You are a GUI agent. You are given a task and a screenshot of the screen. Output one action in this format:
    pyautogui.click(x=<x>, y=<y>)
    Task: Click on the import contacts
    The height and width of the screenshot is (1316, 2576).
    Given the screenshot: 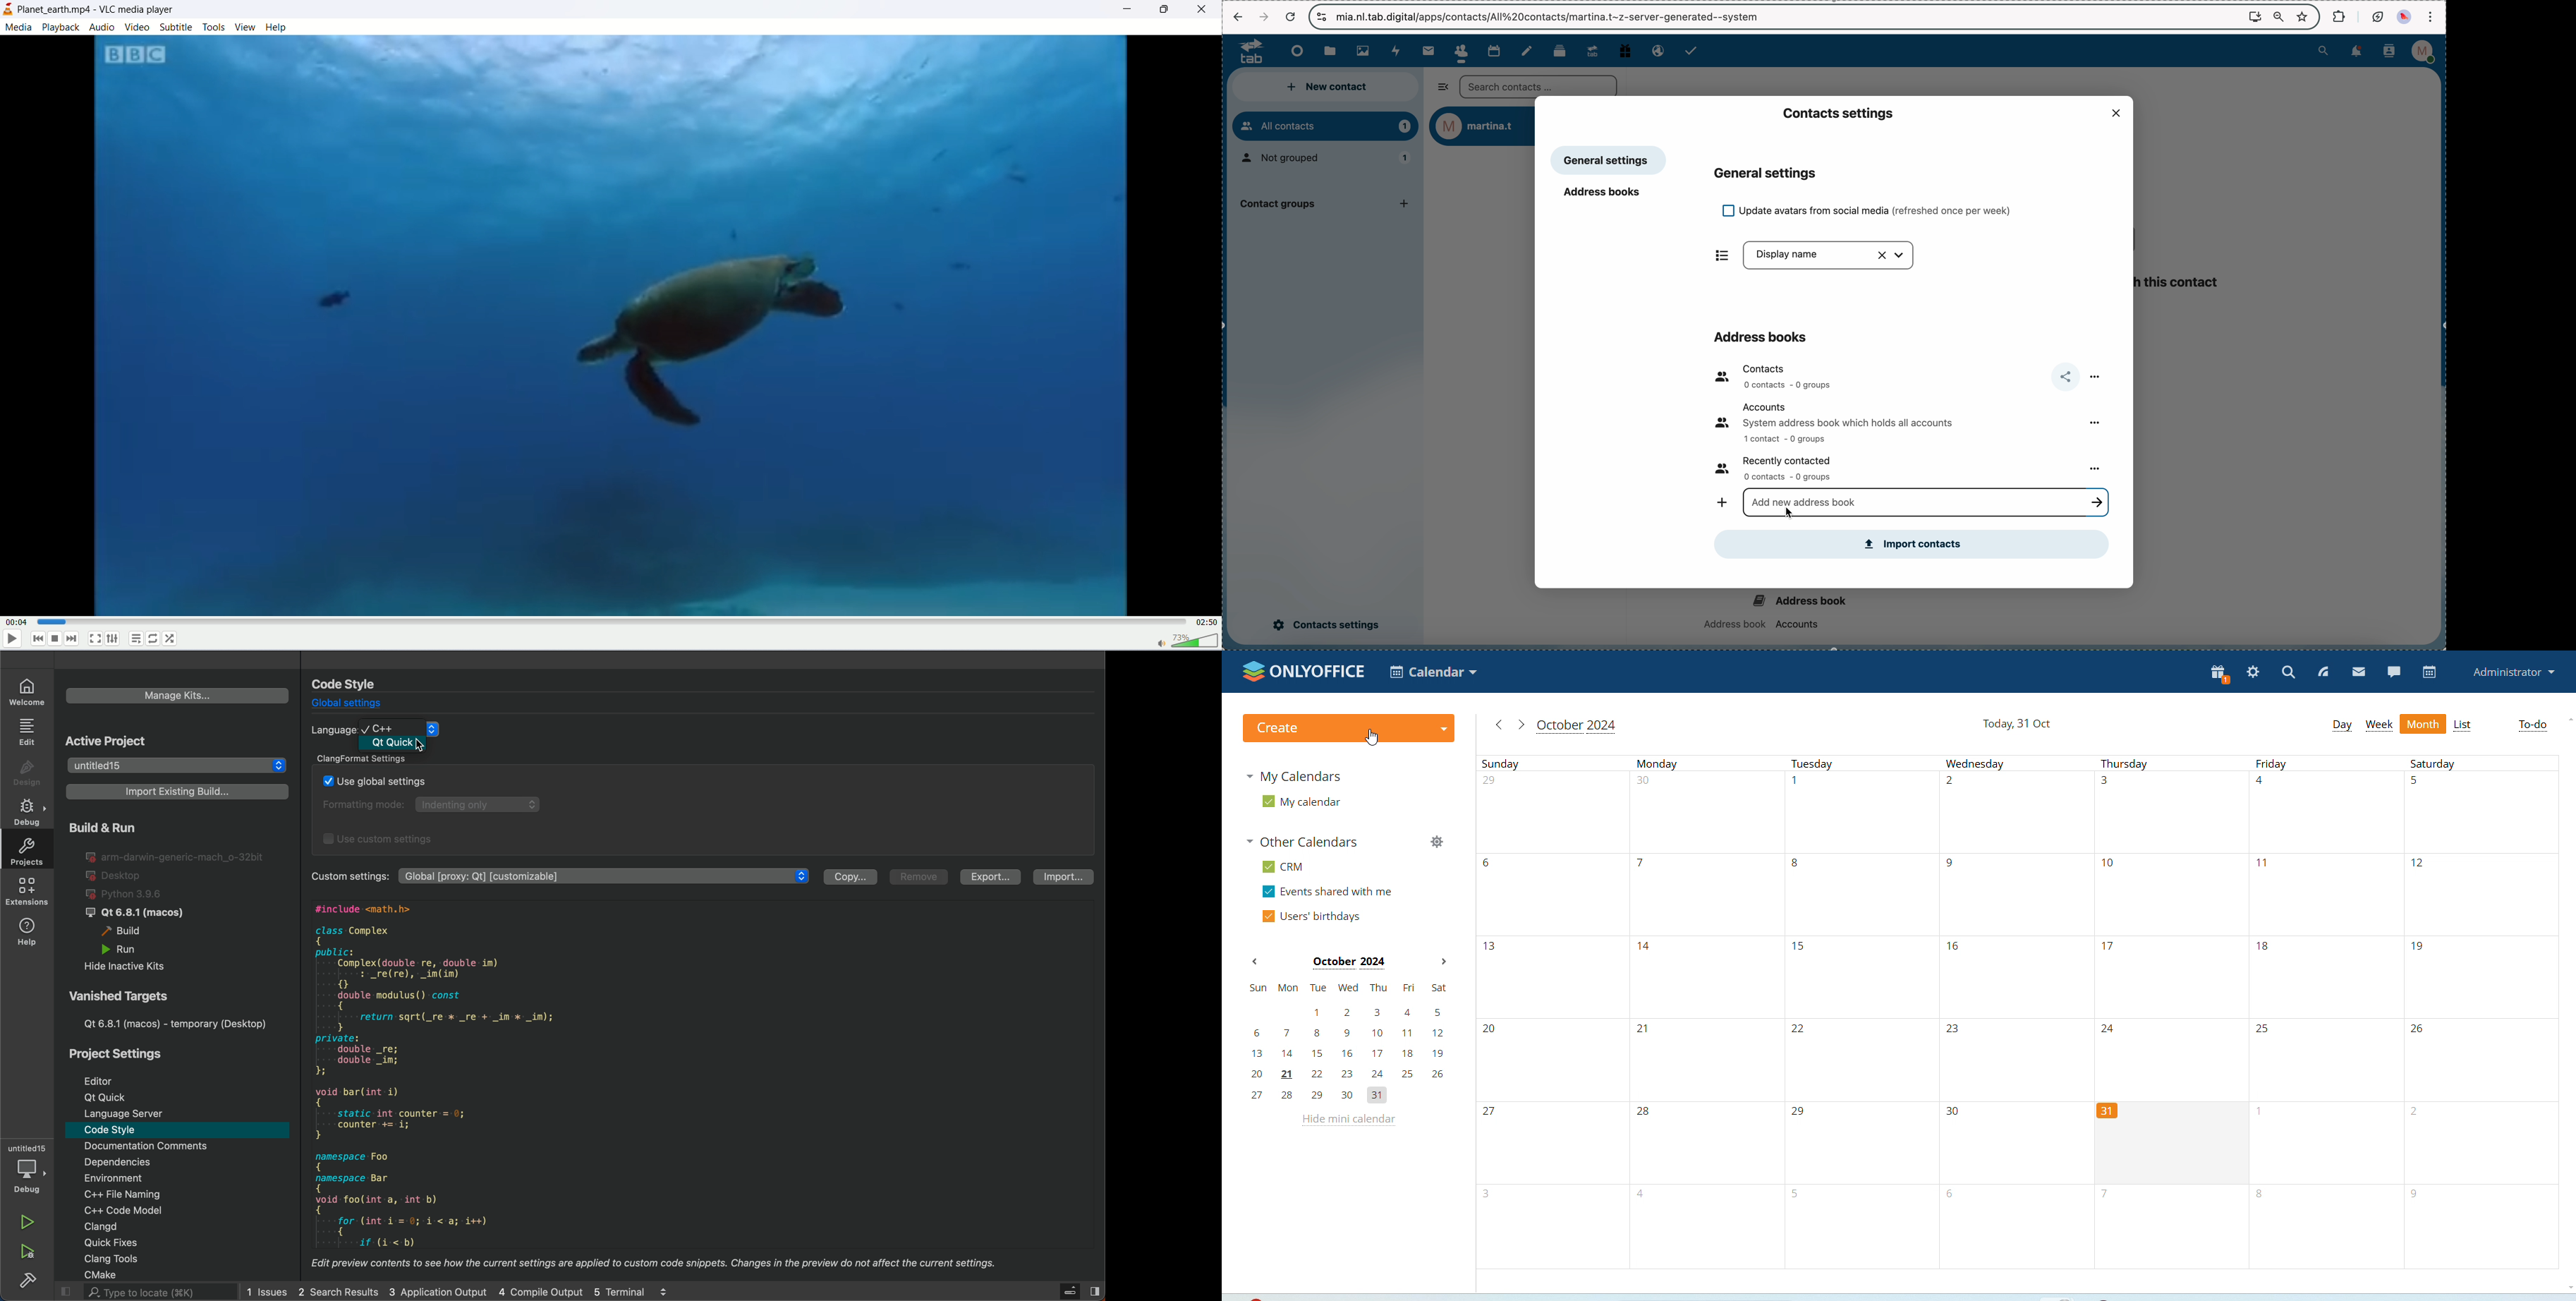 What is the action you would take?
    pyautogui.click(x=1912, y=544)
    